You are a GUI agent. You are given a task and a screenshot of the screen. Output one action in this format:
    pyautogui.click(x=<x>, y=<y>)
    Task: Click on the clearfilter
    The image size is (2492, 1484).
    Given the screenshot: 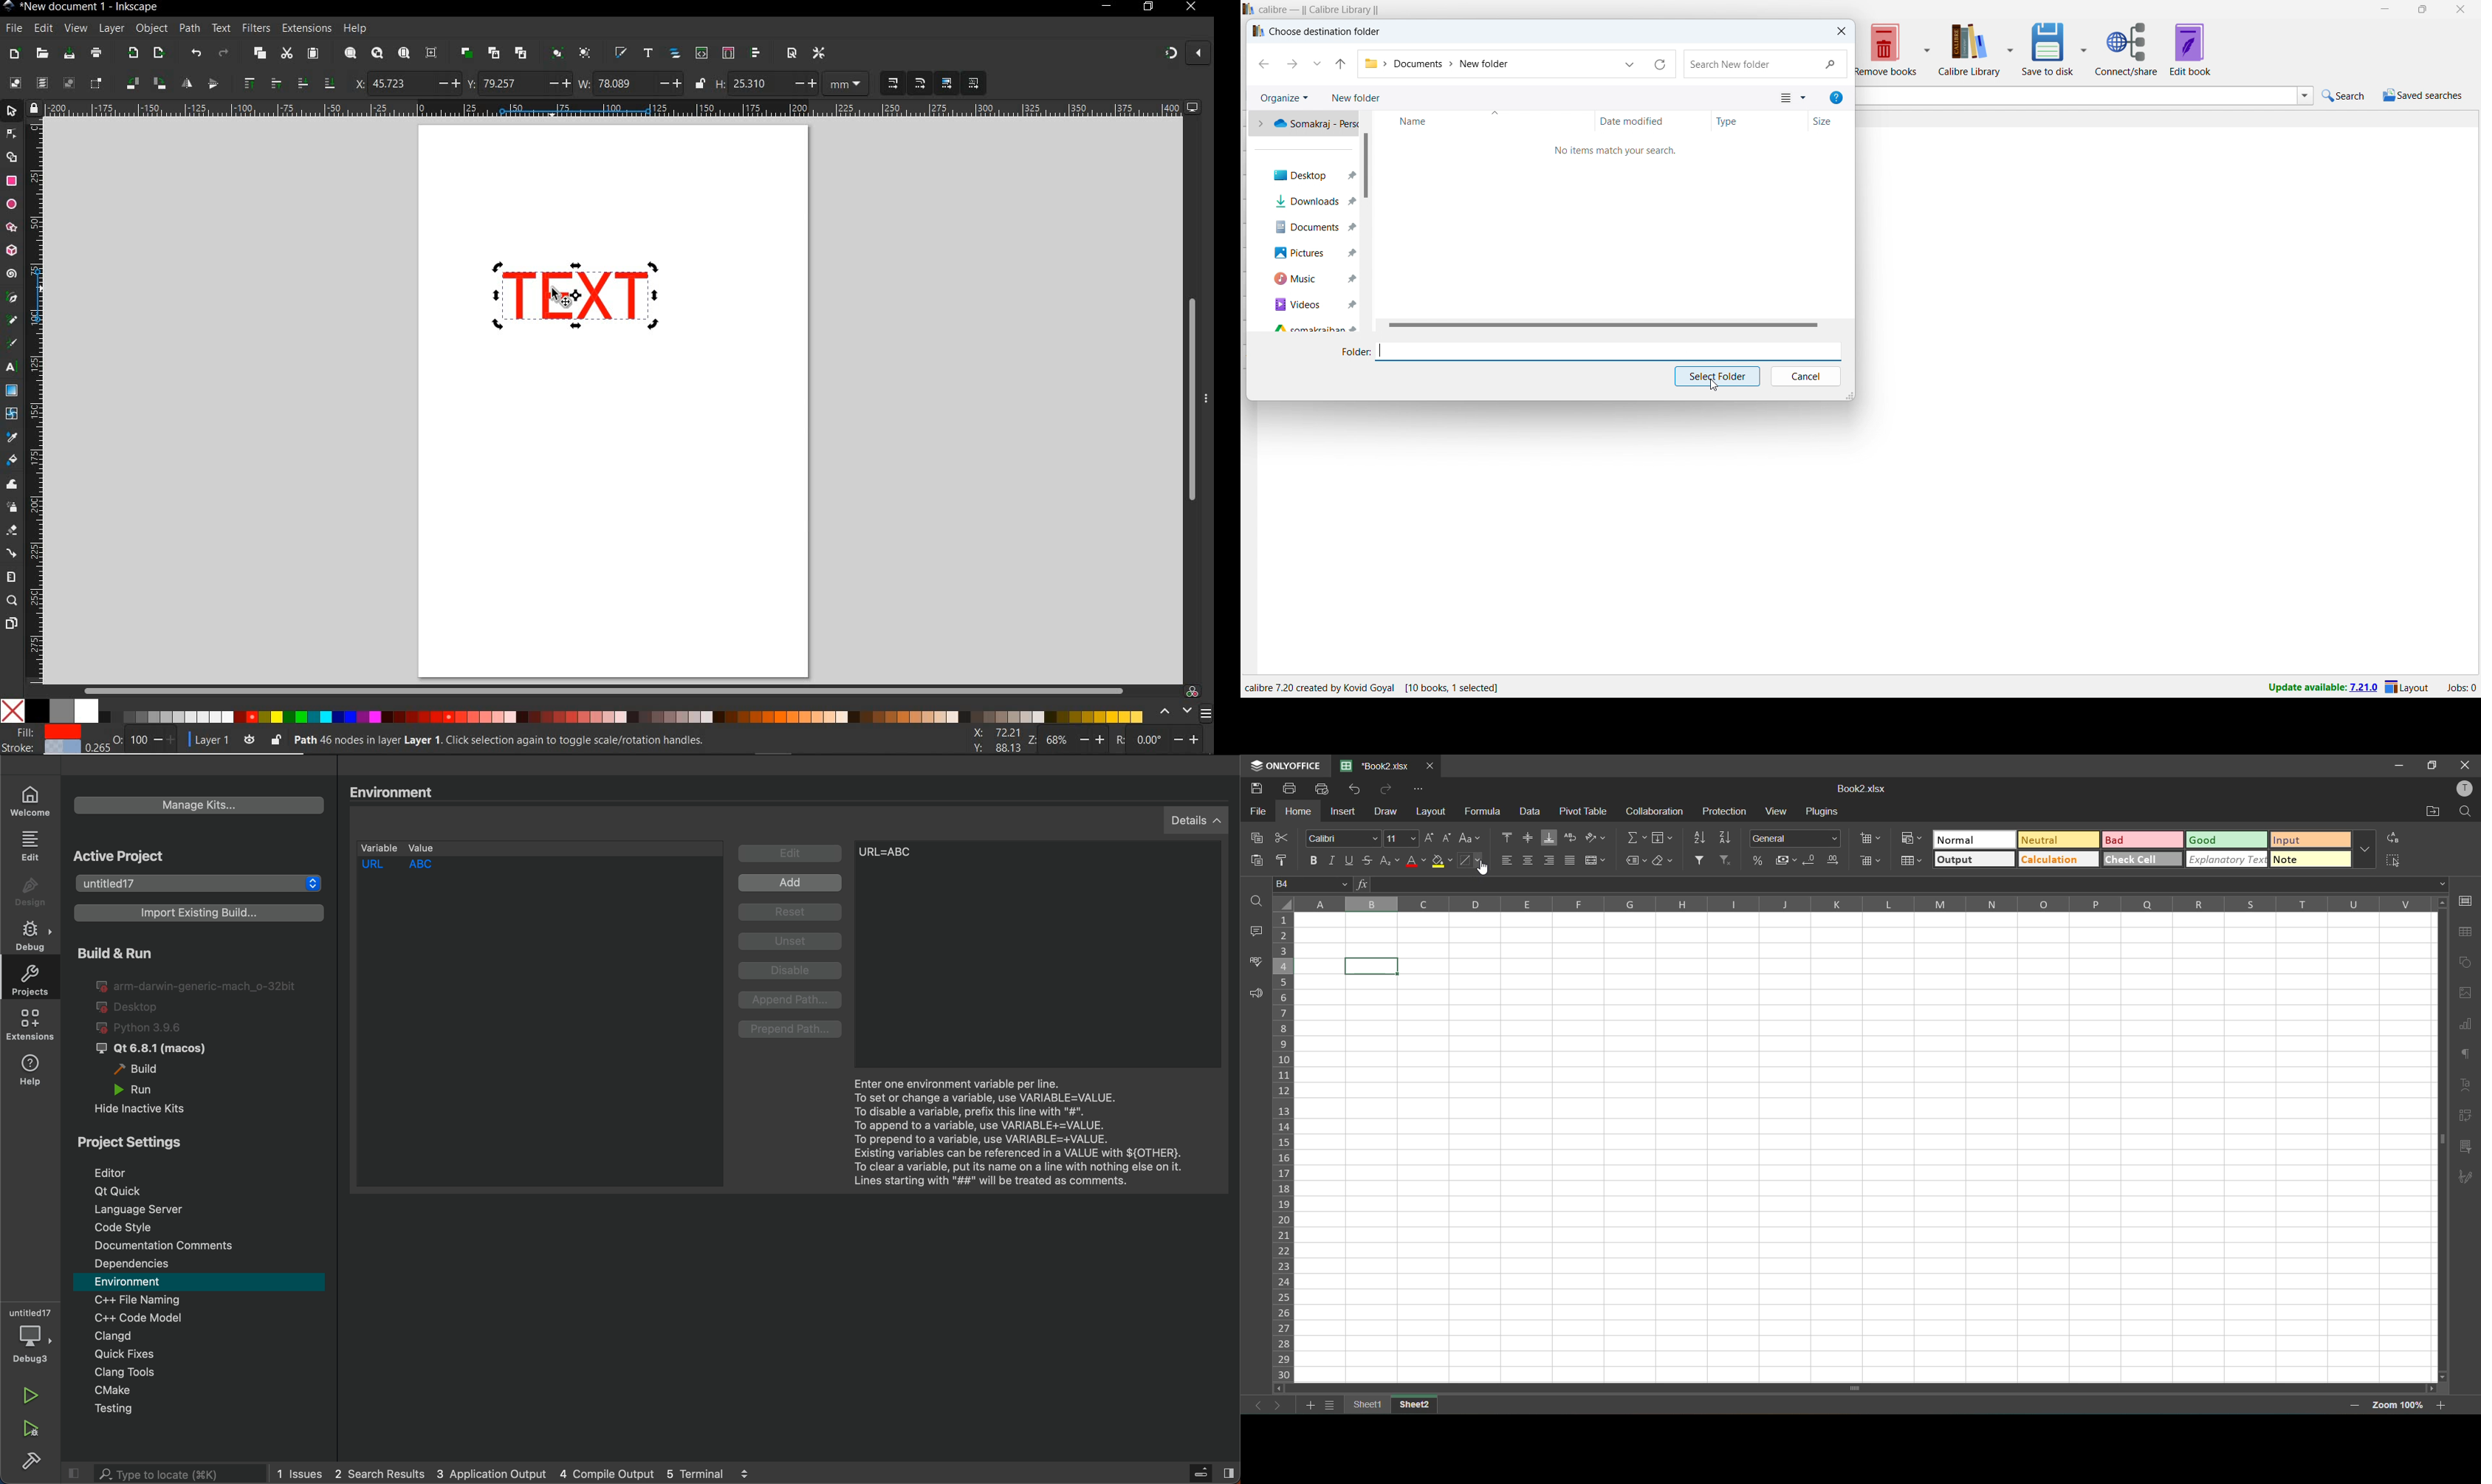 What is the action you would take?
    pyautogui.click(x=1728, y=859)
    